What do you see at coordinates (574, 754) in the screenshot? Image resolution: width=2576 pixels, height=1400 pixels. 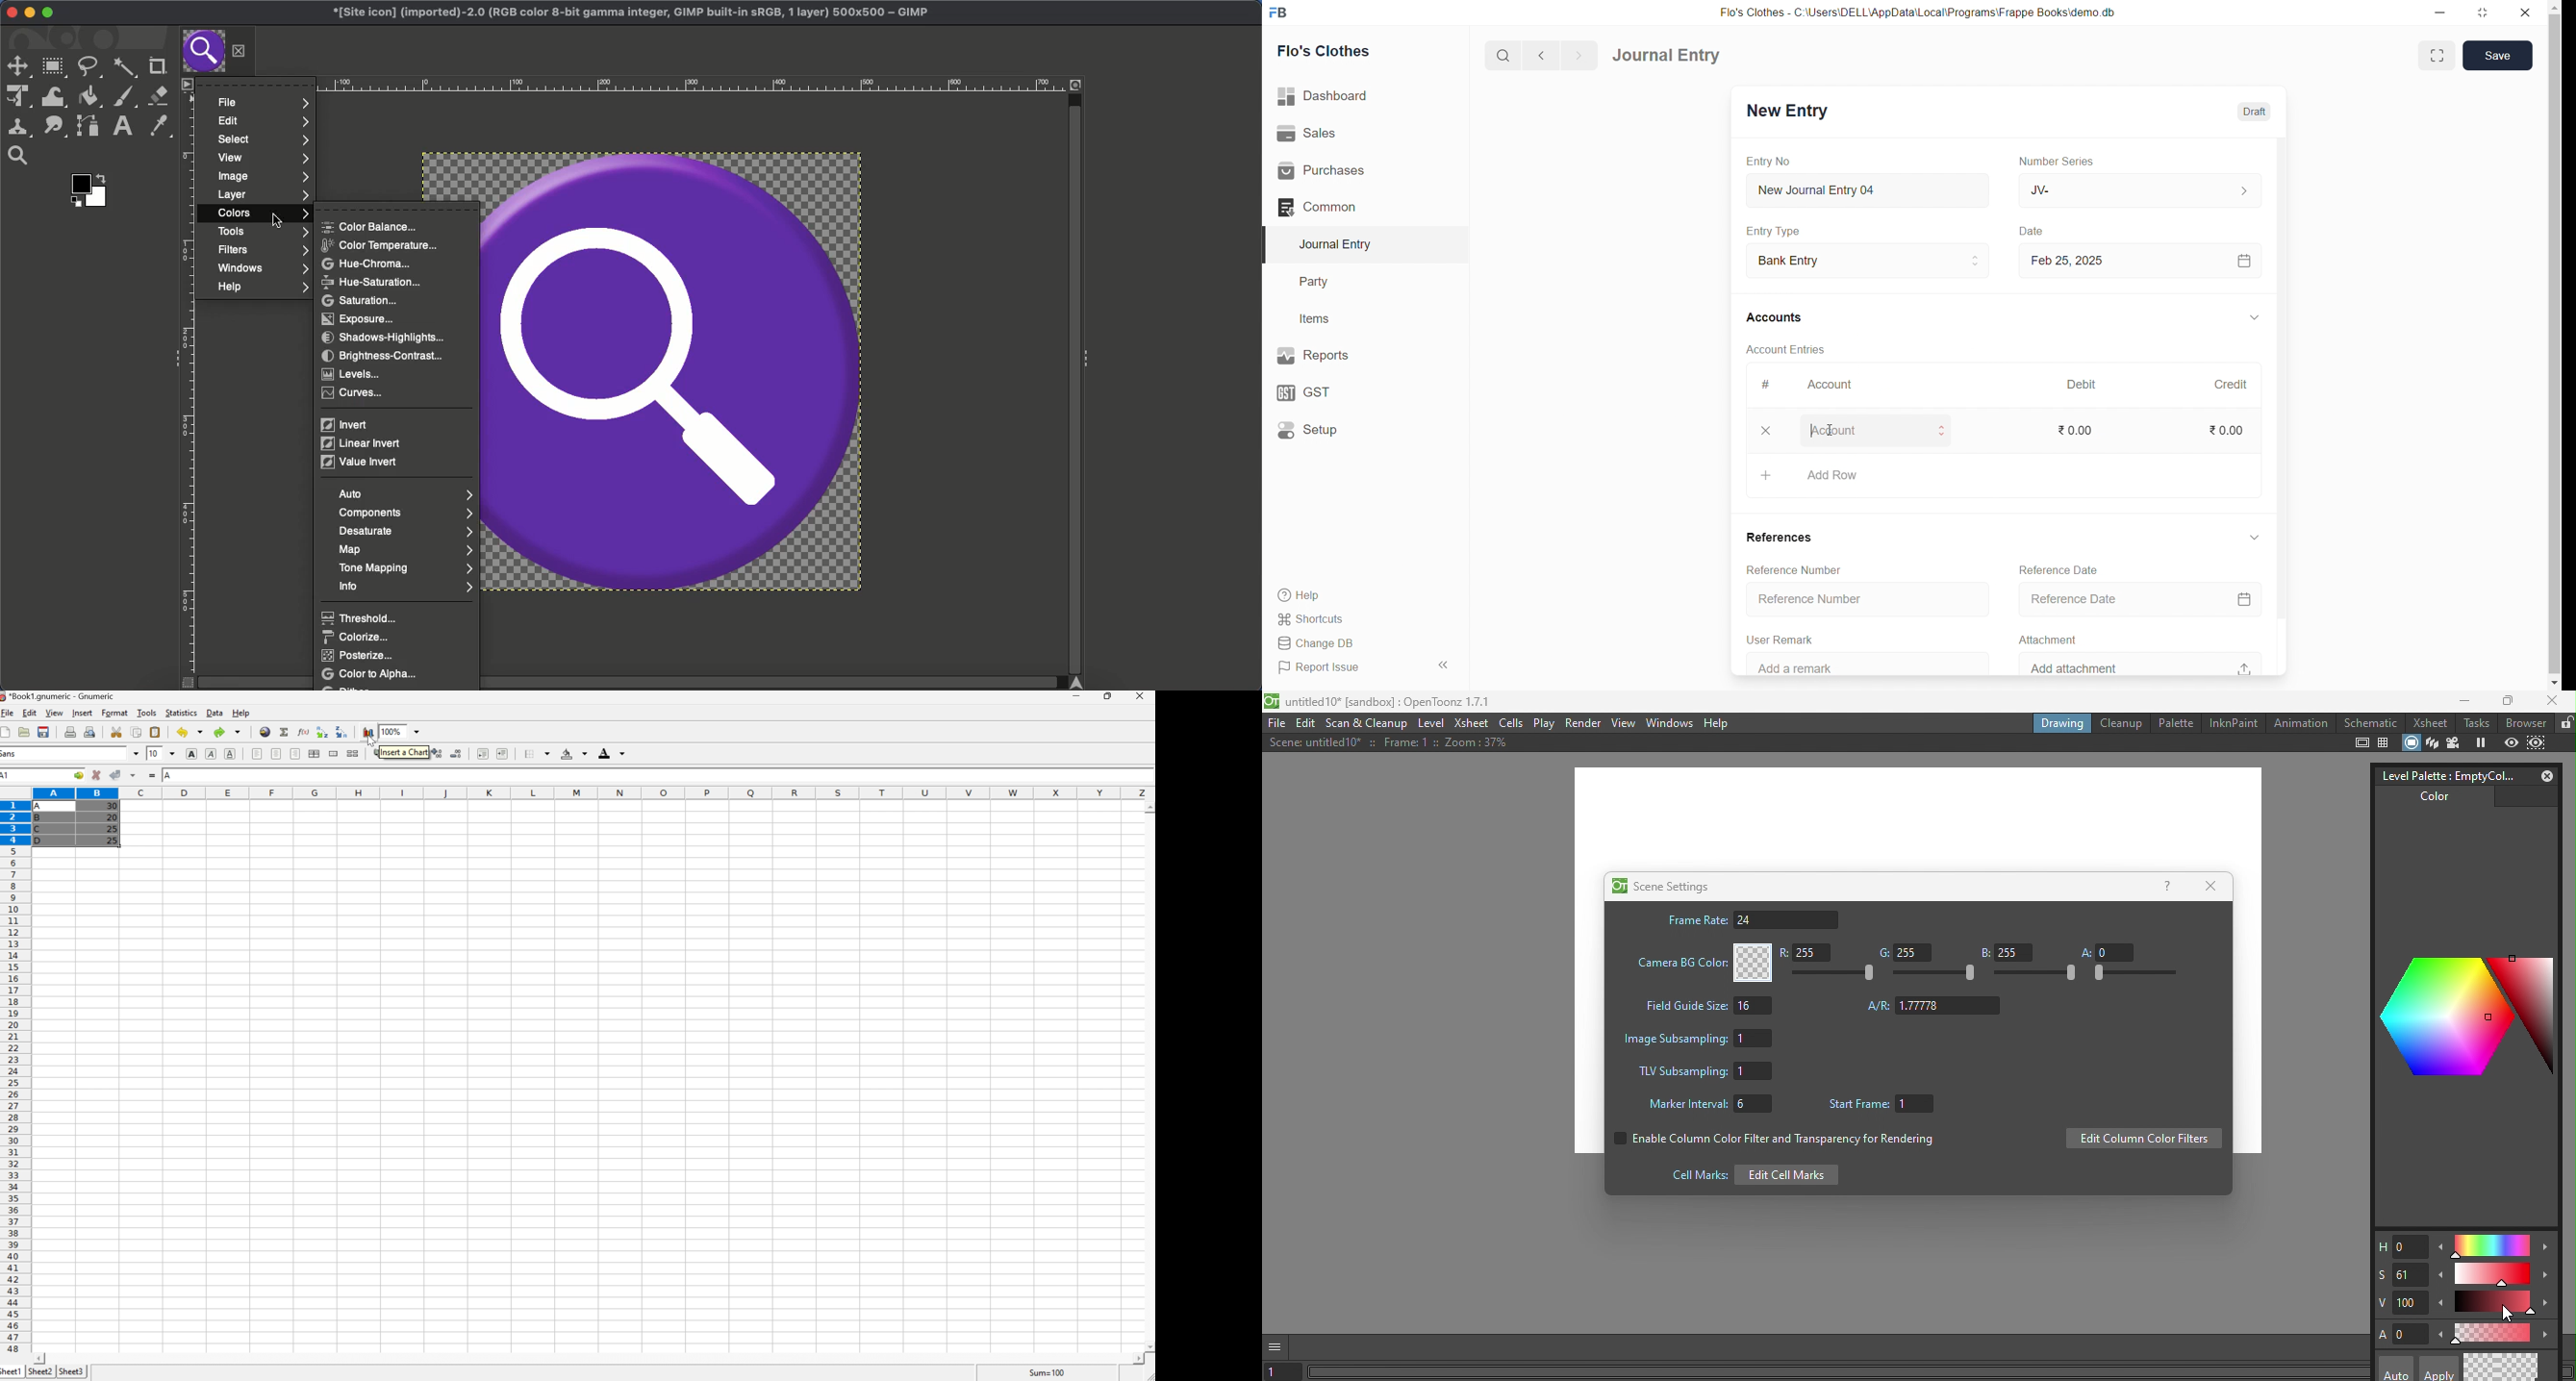 I see `Background` at bounding box center [574, 754].